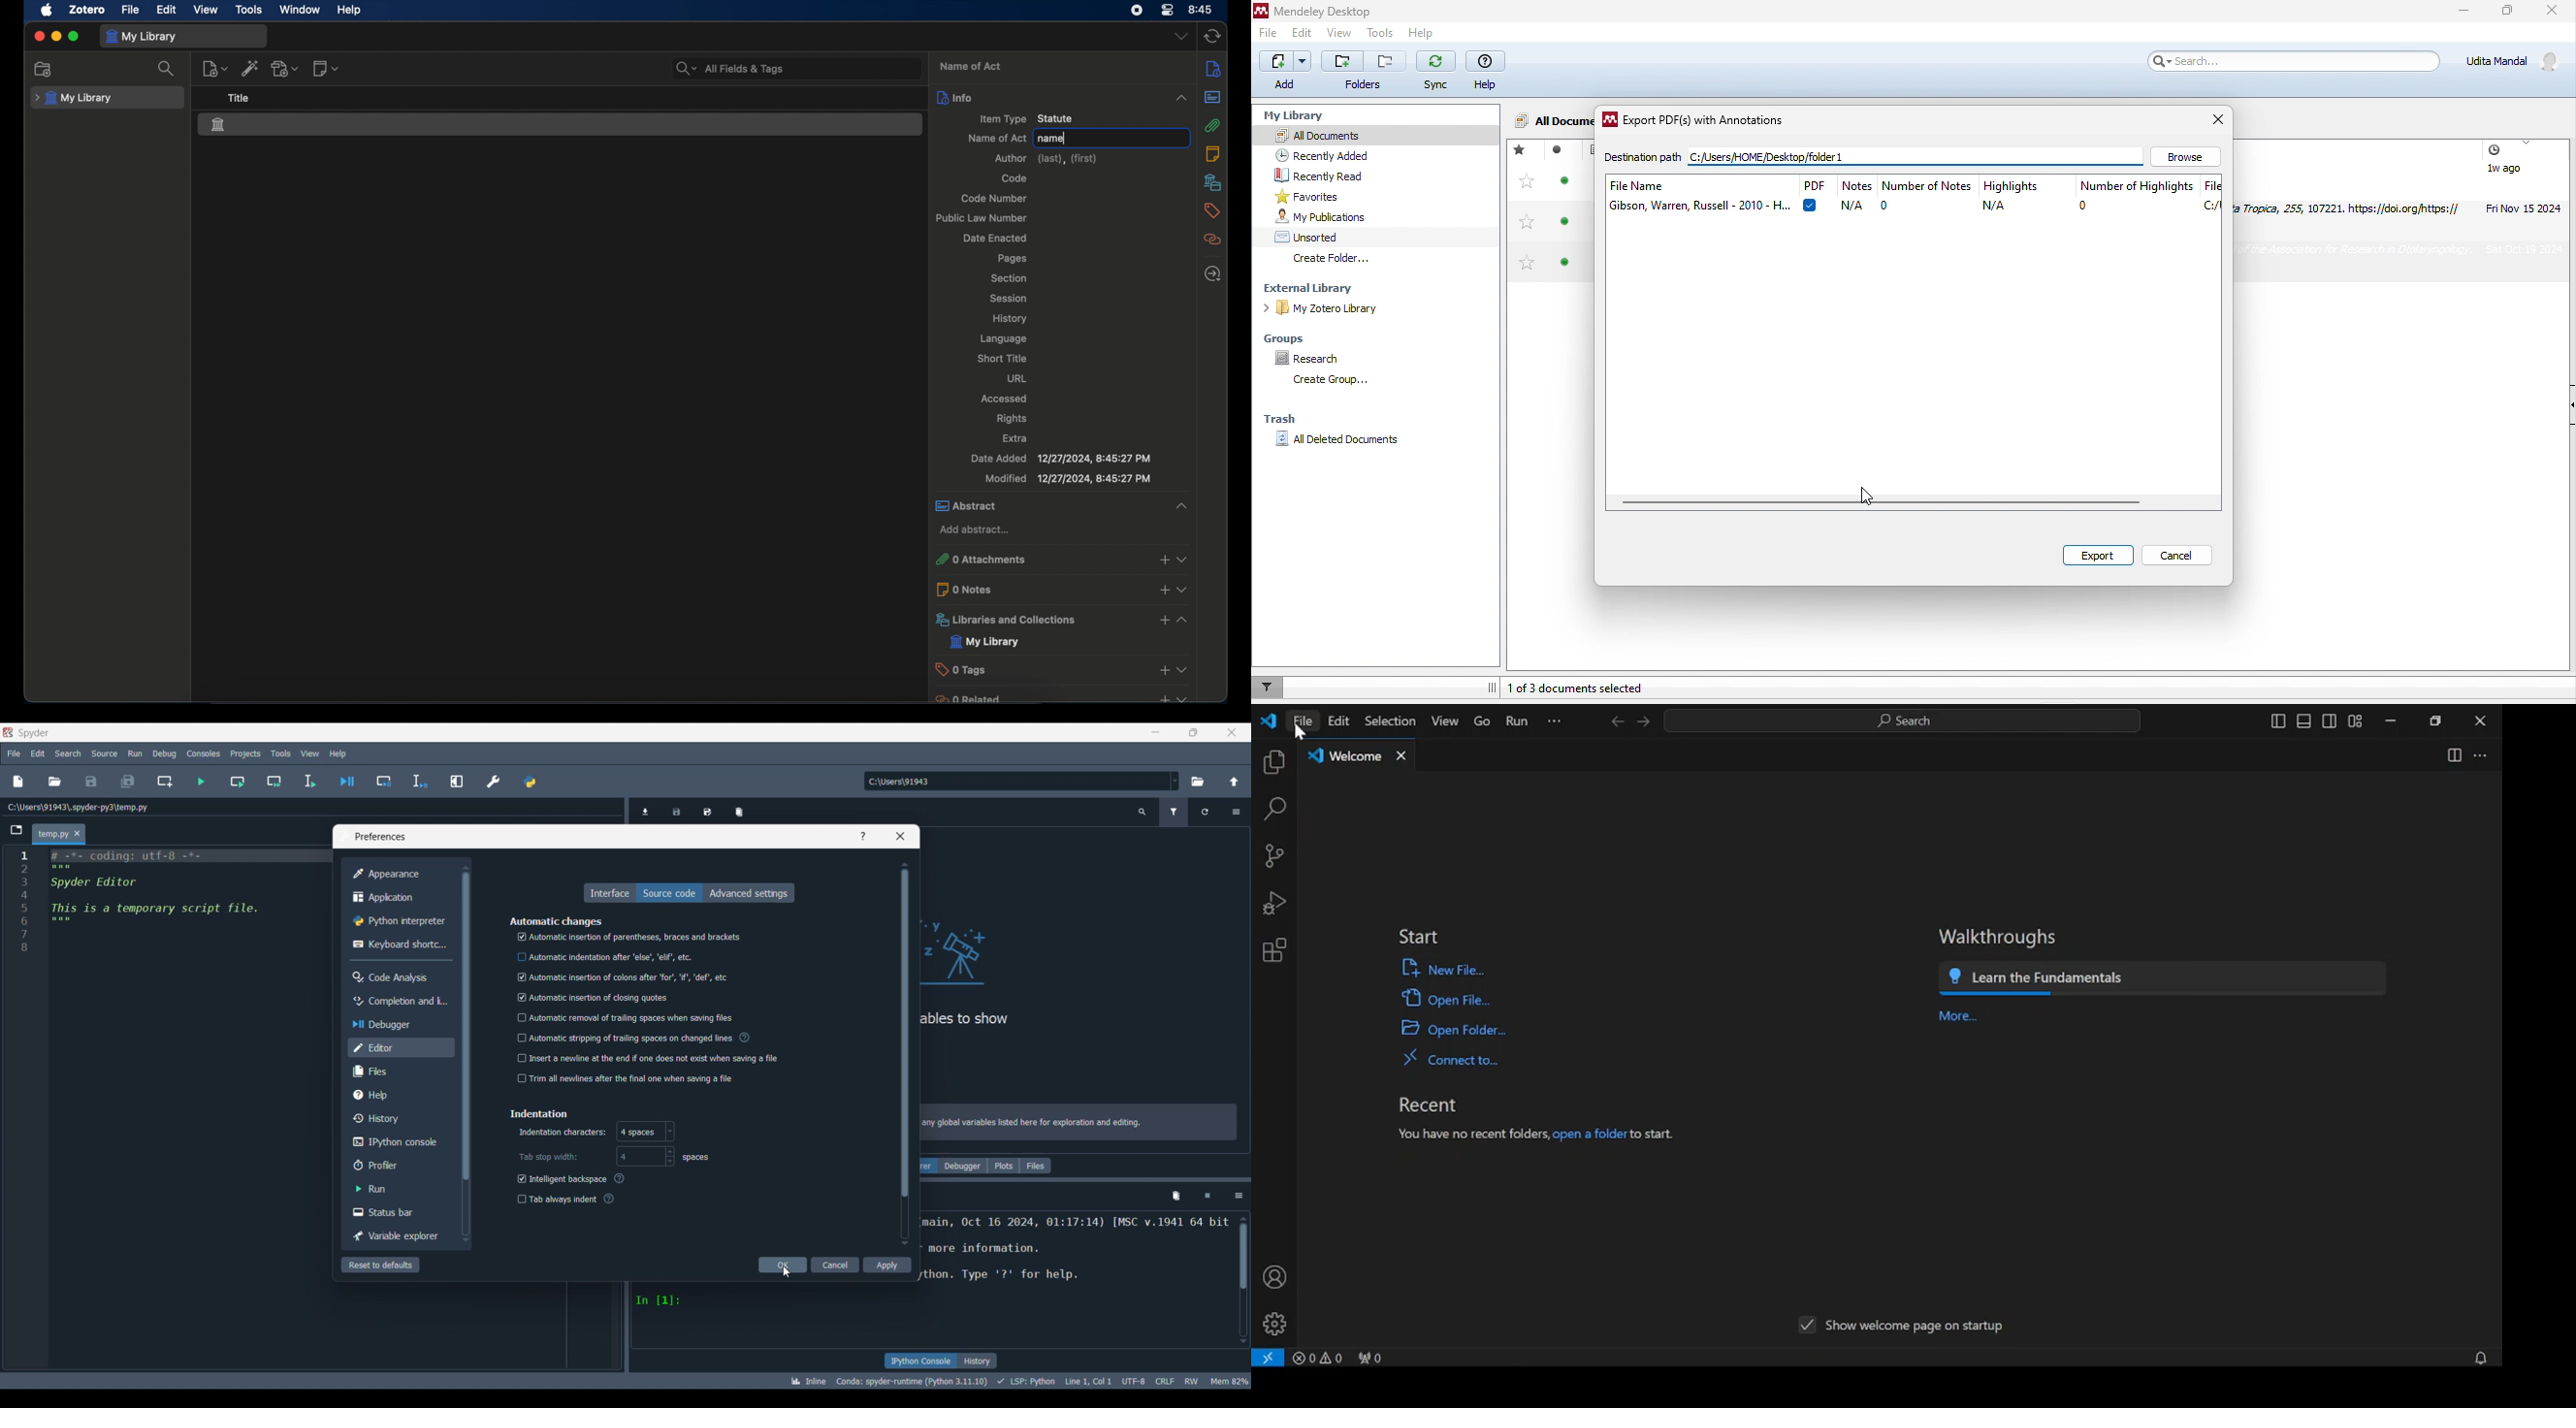  I want to click on dropdown, so click(1183, 589).